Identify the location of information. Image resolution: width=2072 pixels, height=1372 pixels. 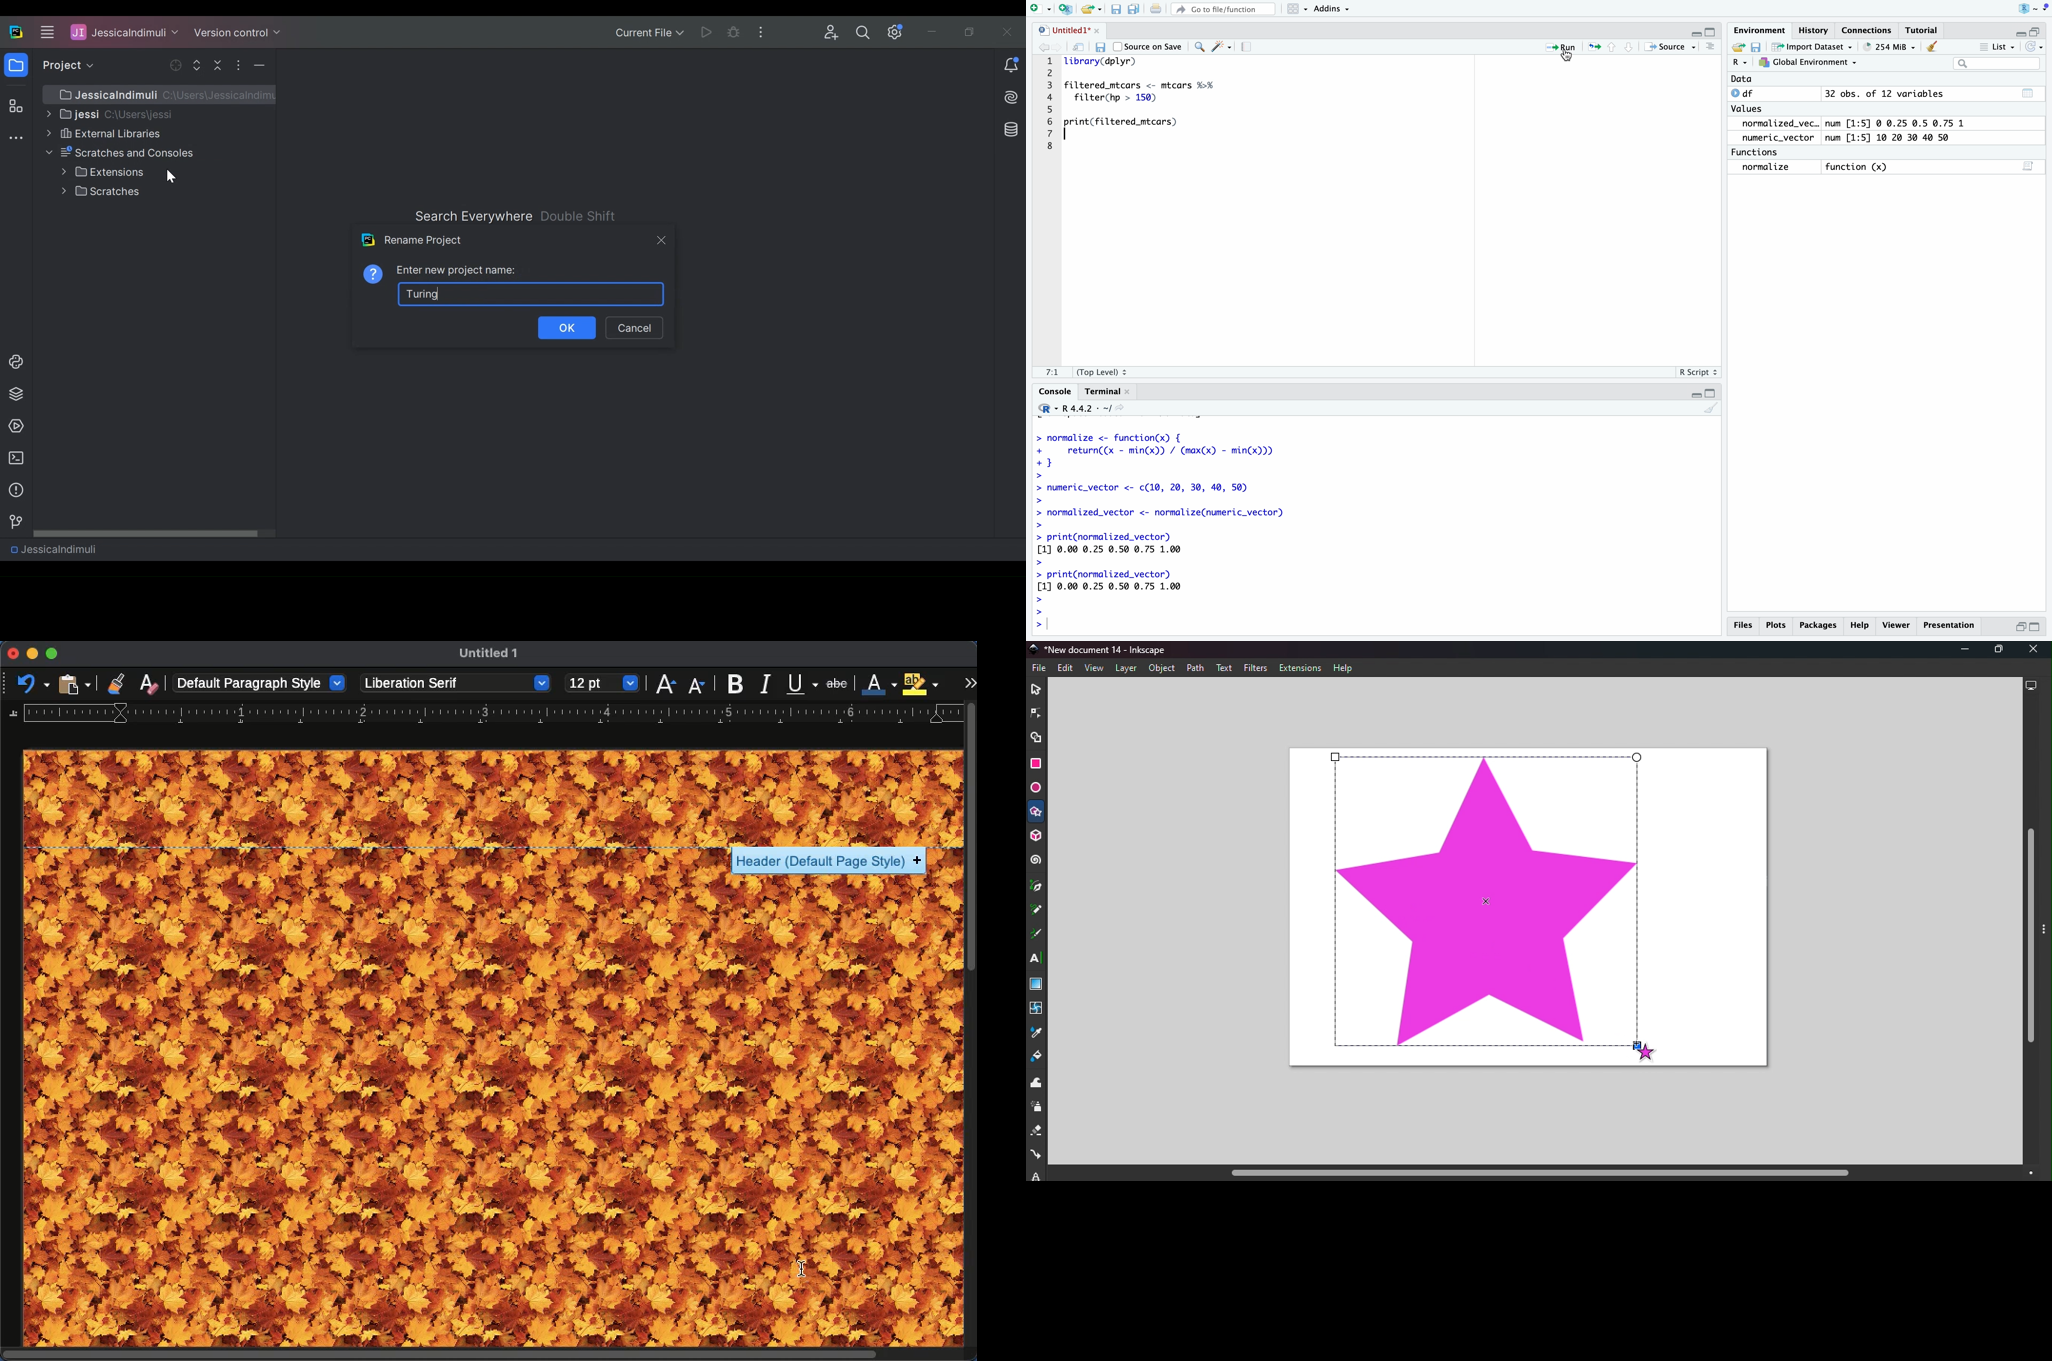
(13, 491).